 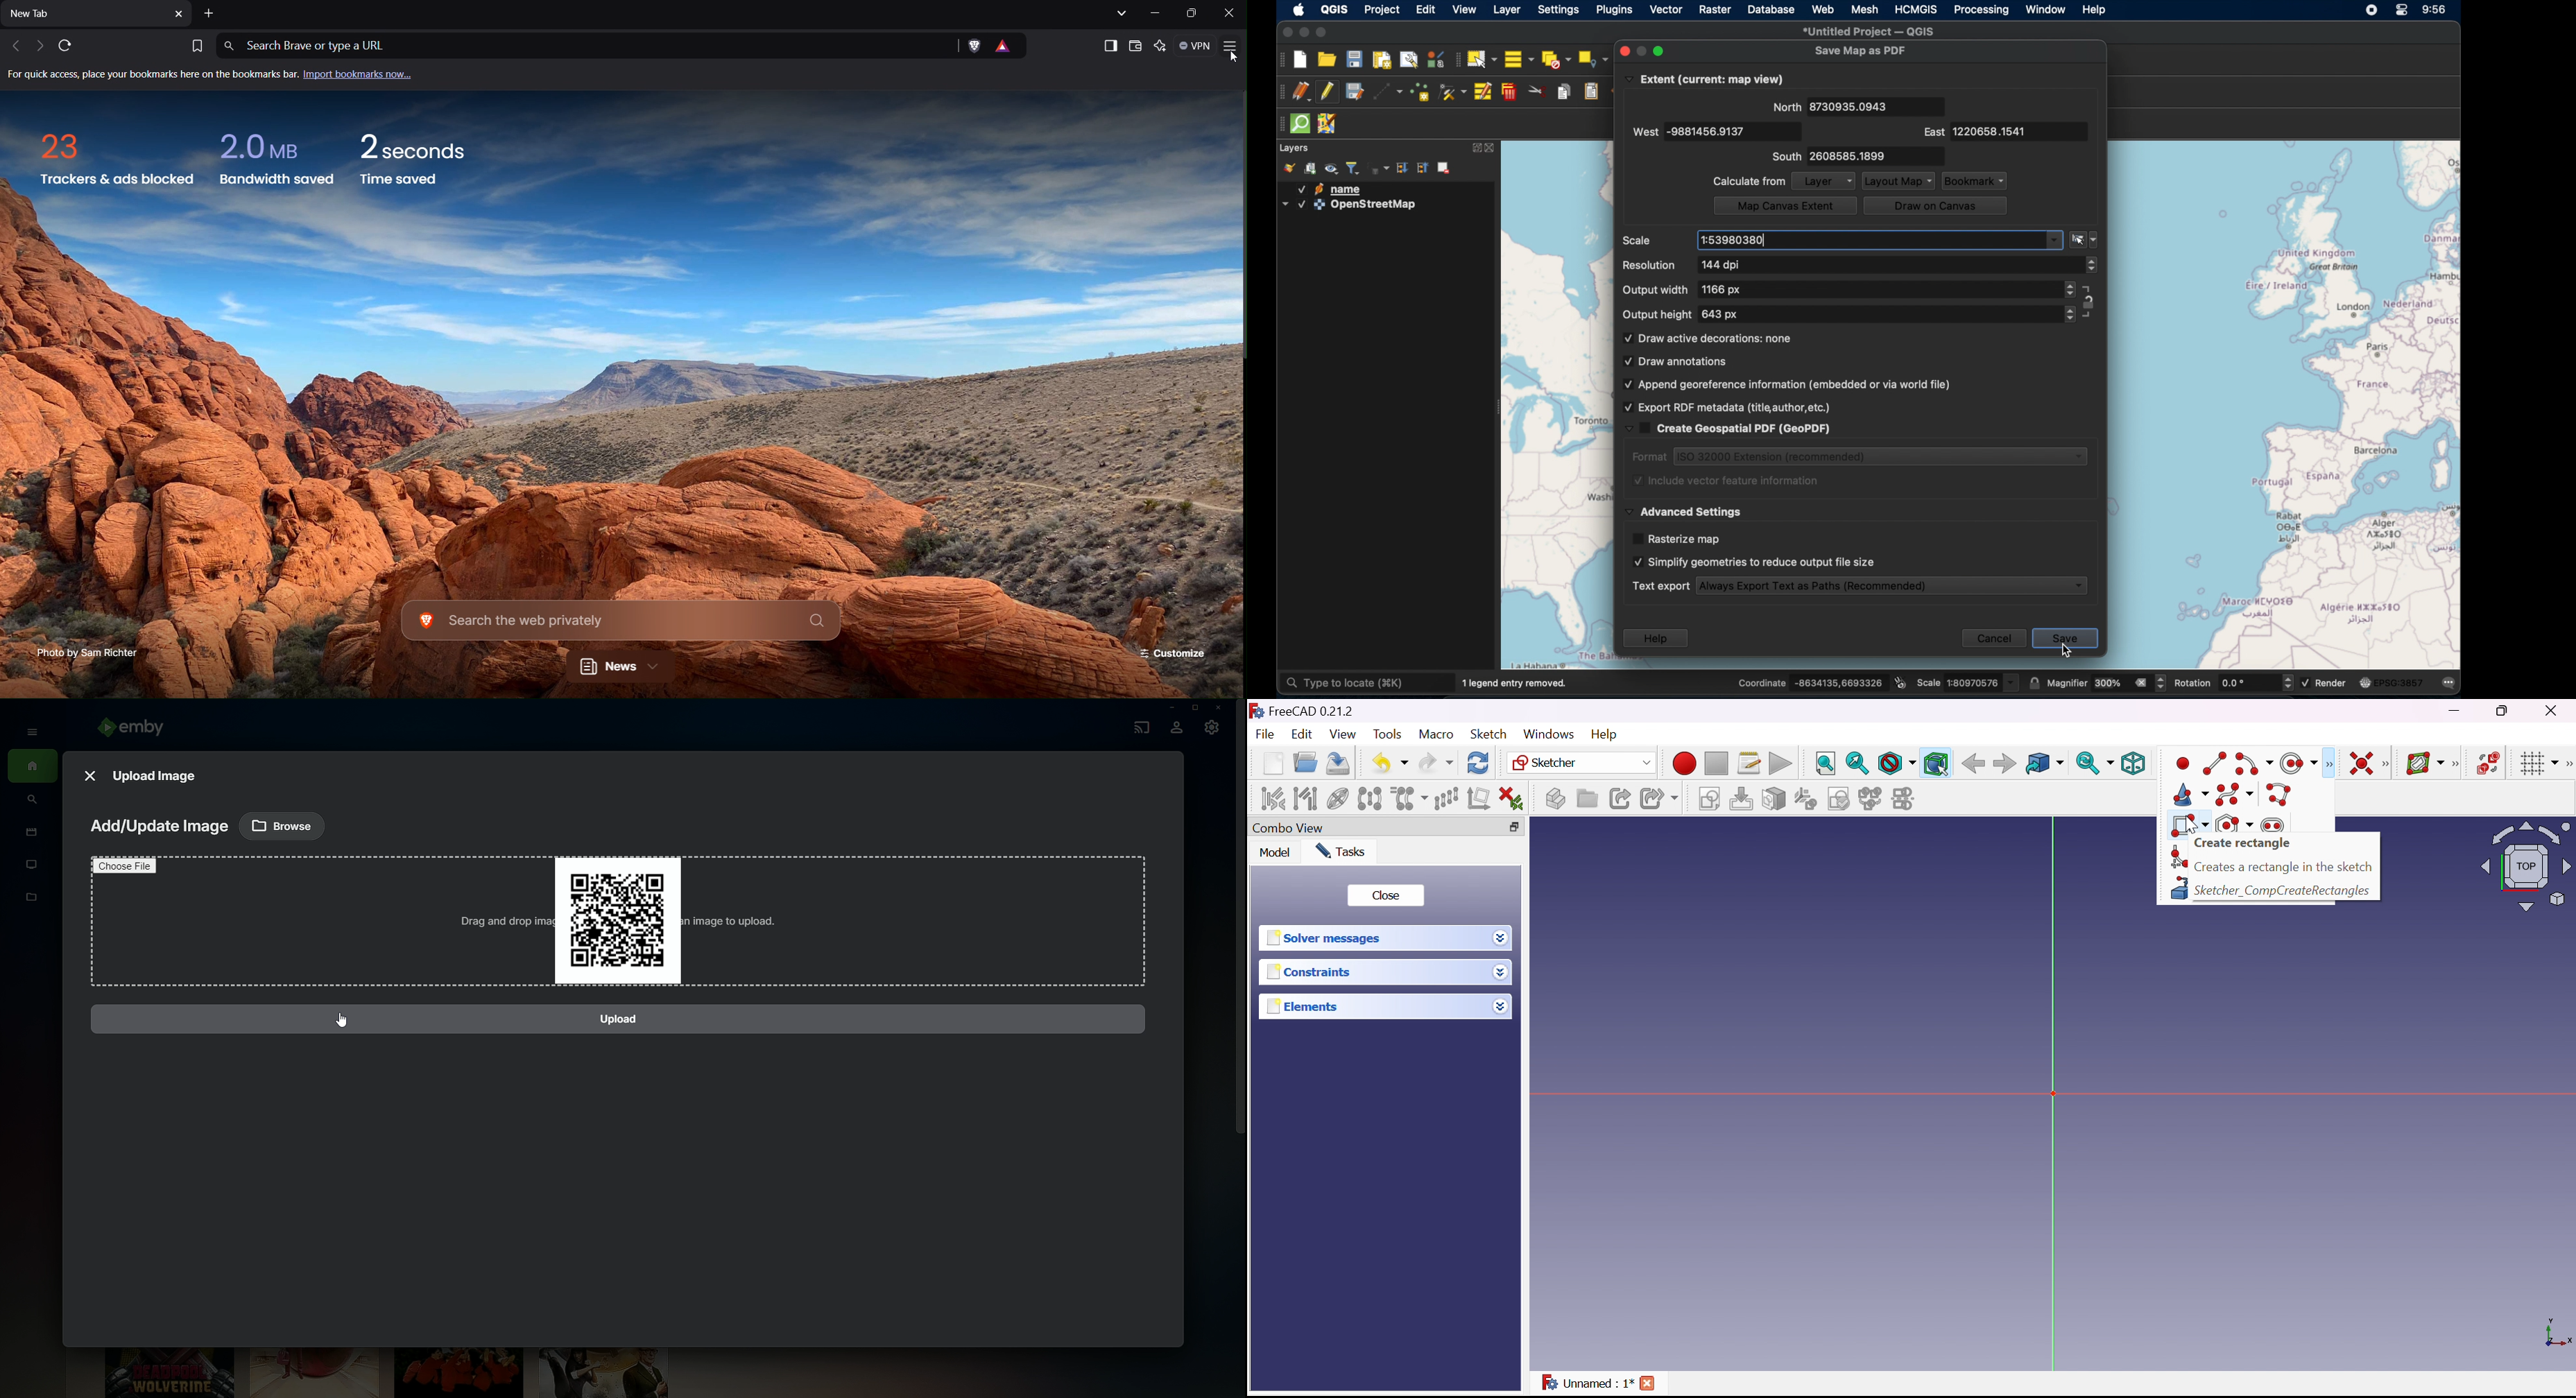 I want to click on Close, so click(x=2553, y=711).